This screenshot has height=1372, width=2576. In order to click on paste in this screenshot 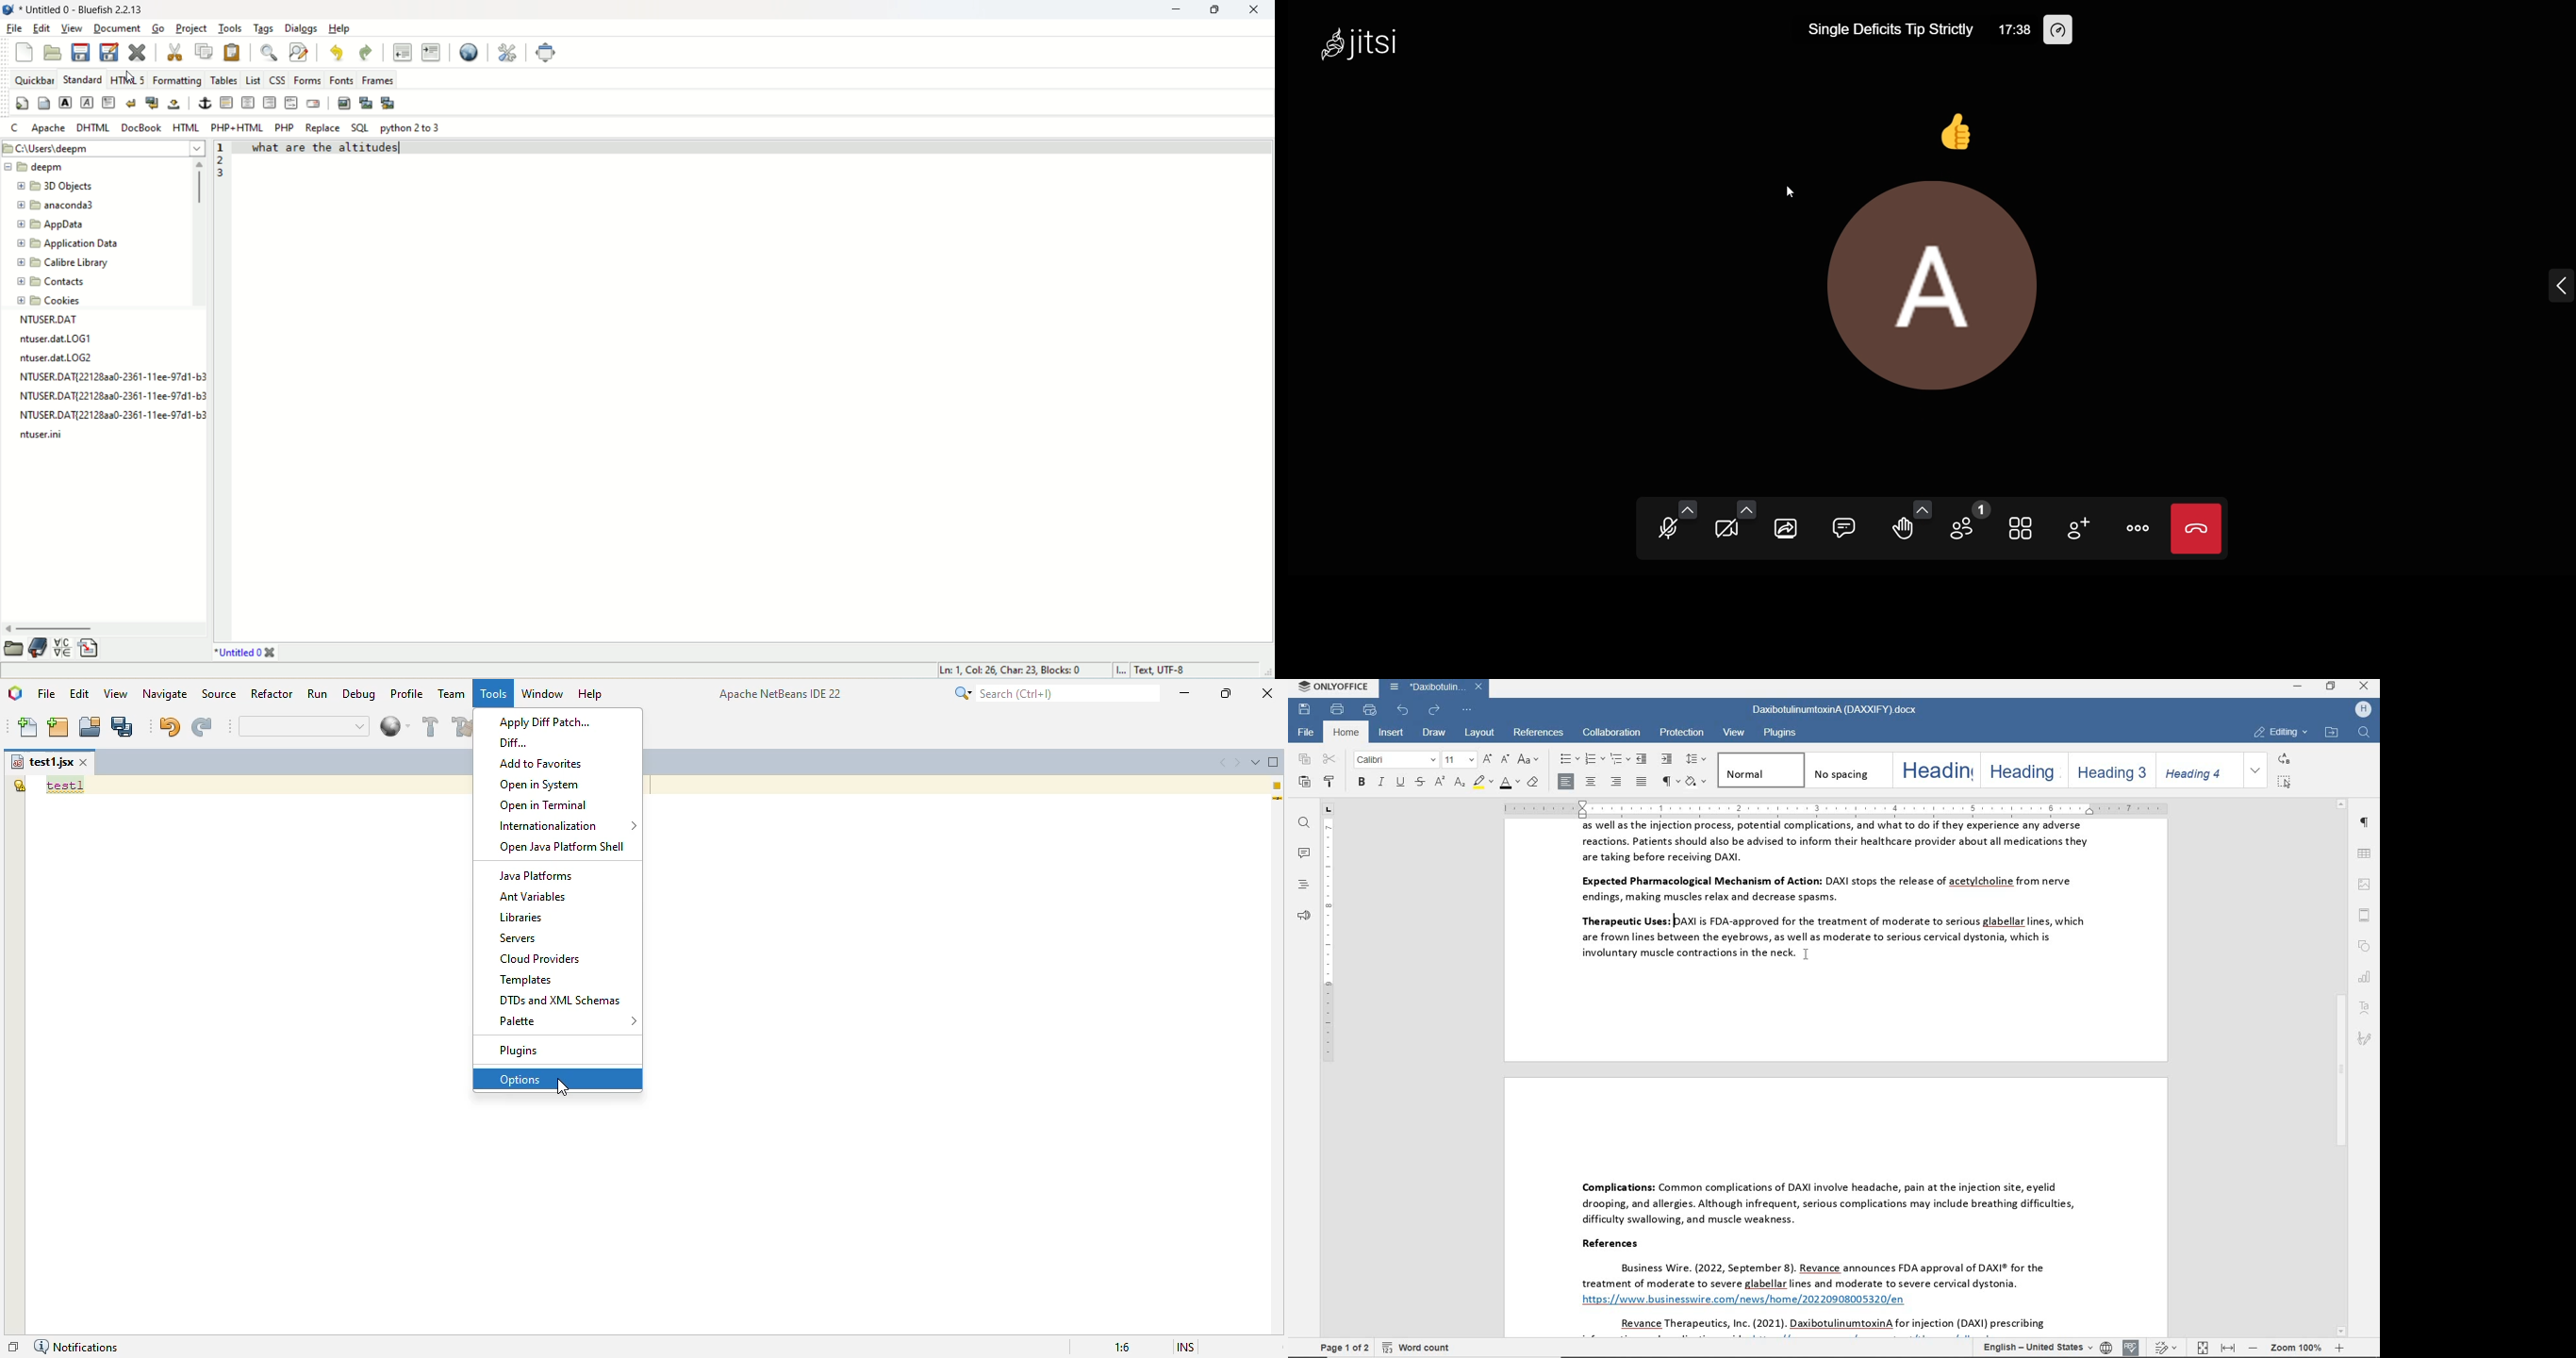, I will do `click(1305, 783)`.